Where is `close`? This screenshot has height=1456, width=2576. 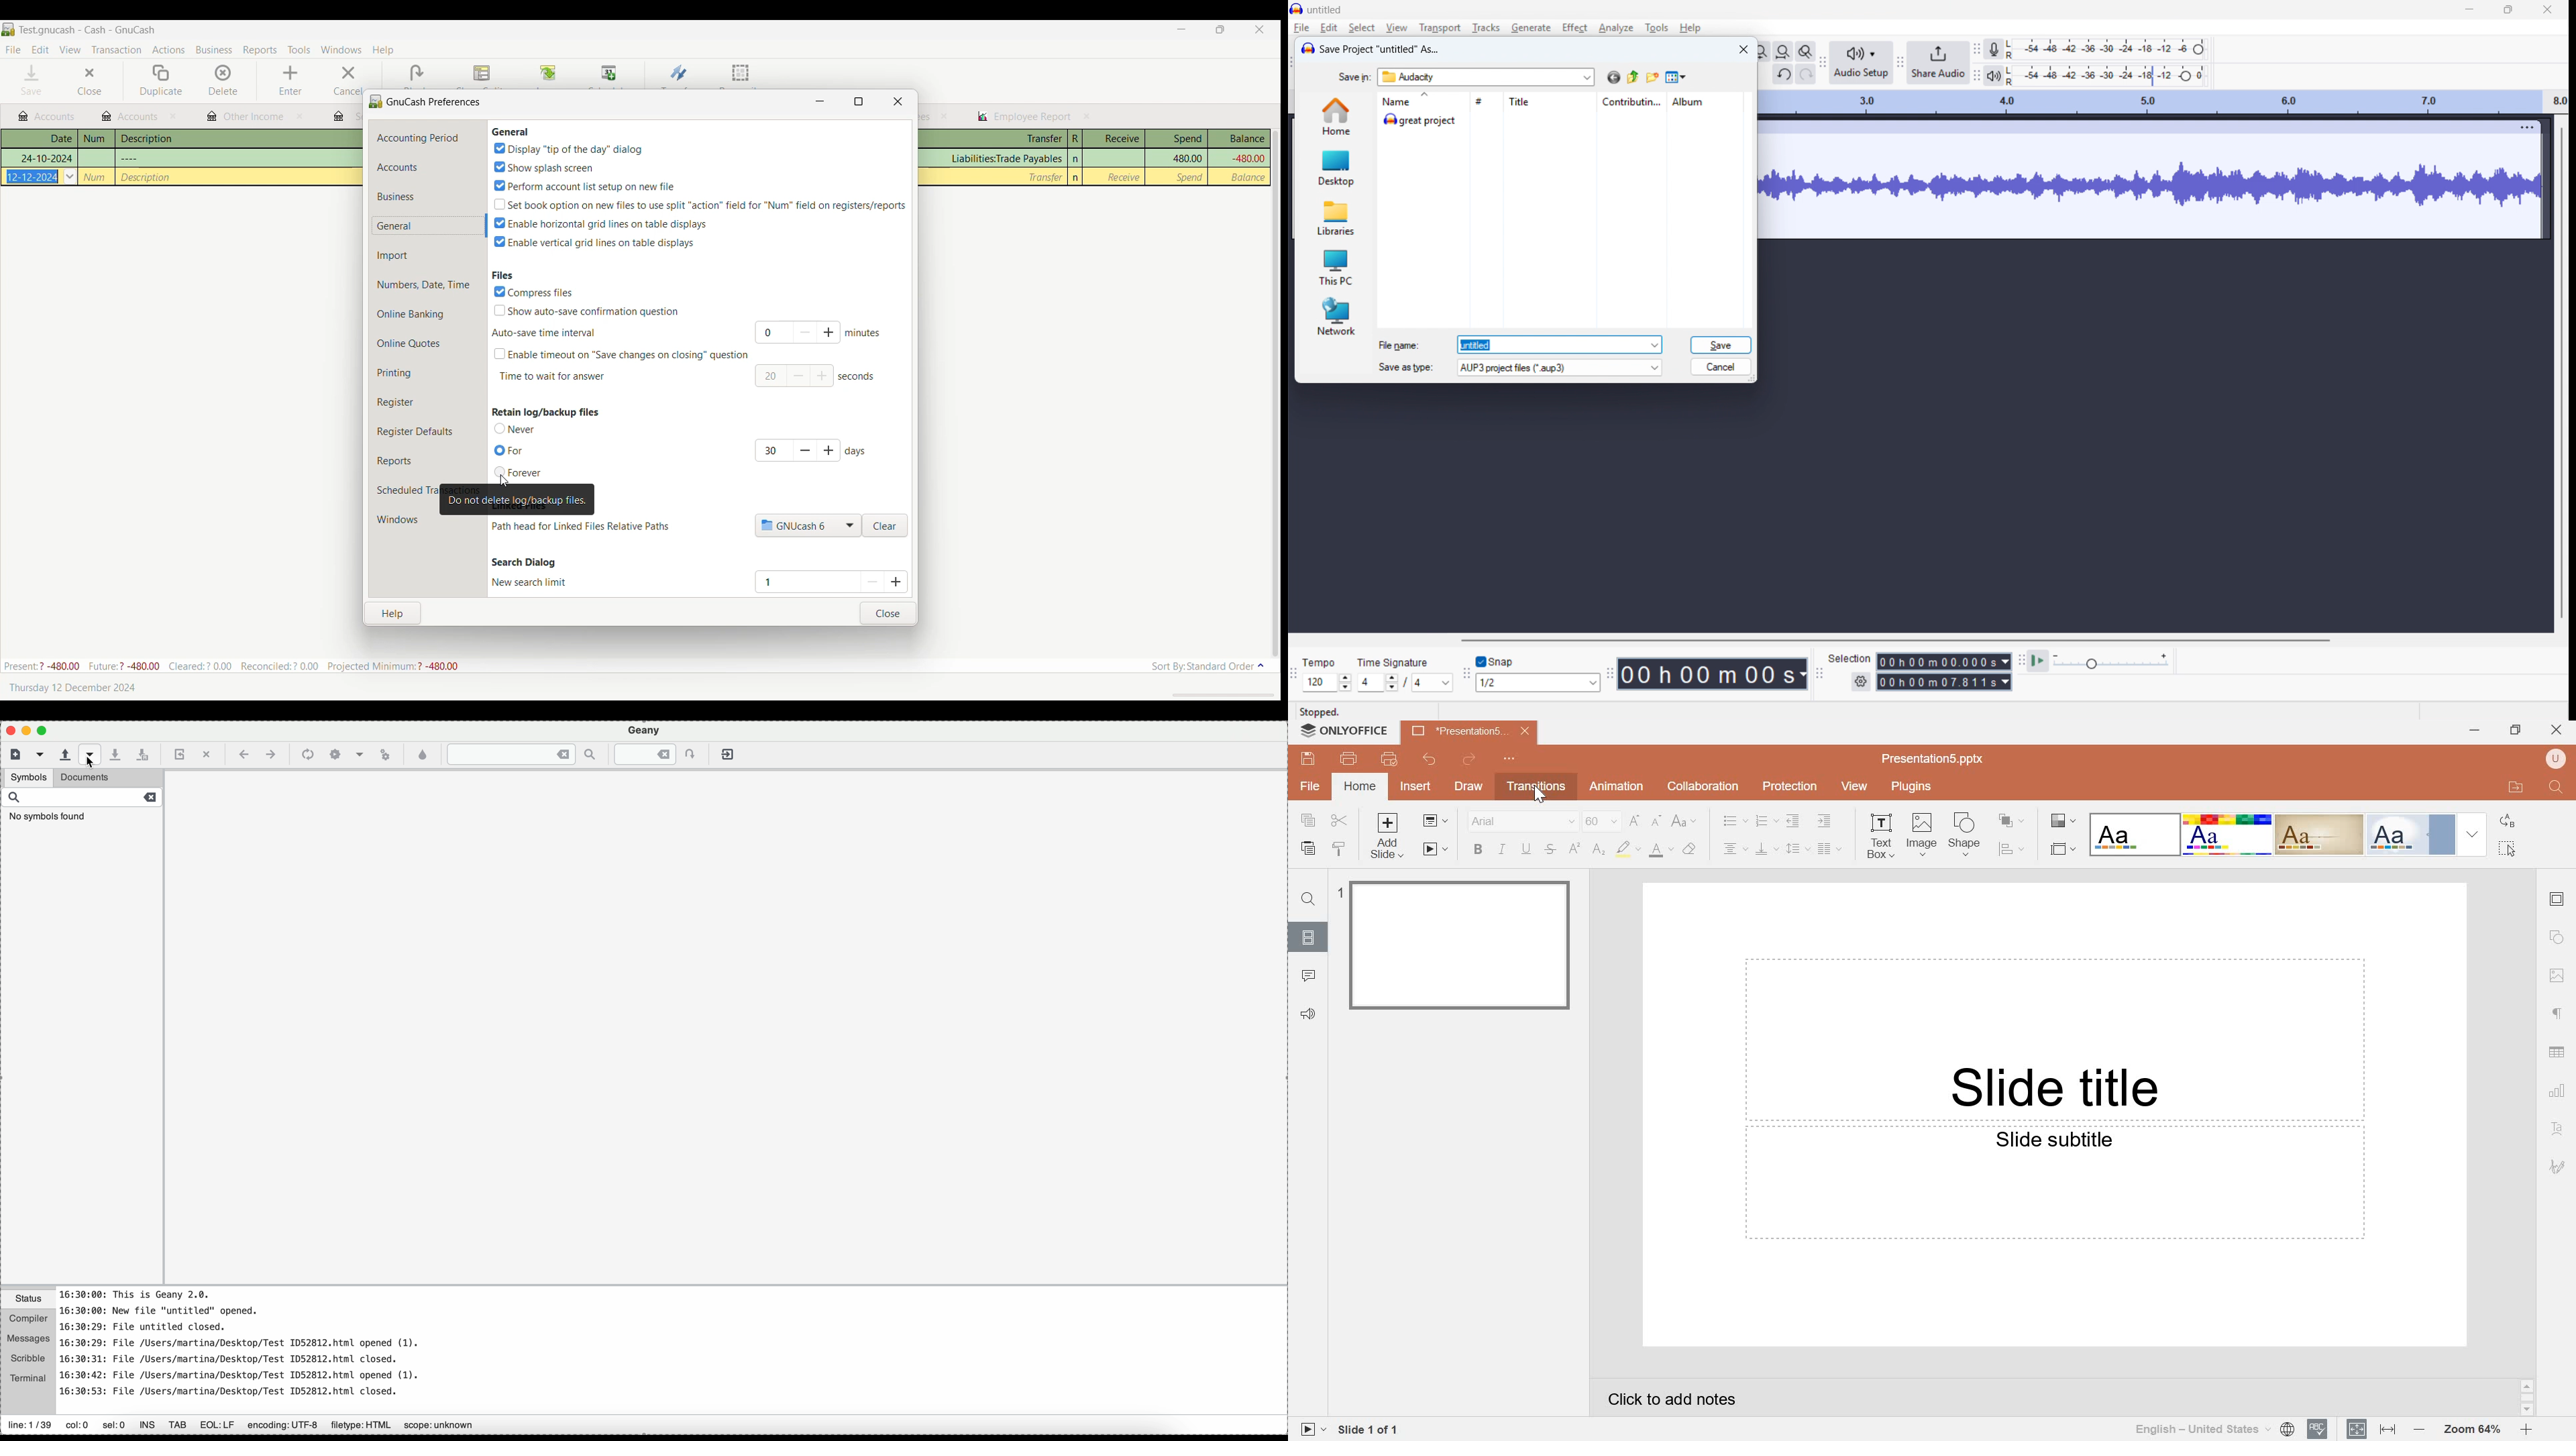
close is located at coordinates (1087, 116).